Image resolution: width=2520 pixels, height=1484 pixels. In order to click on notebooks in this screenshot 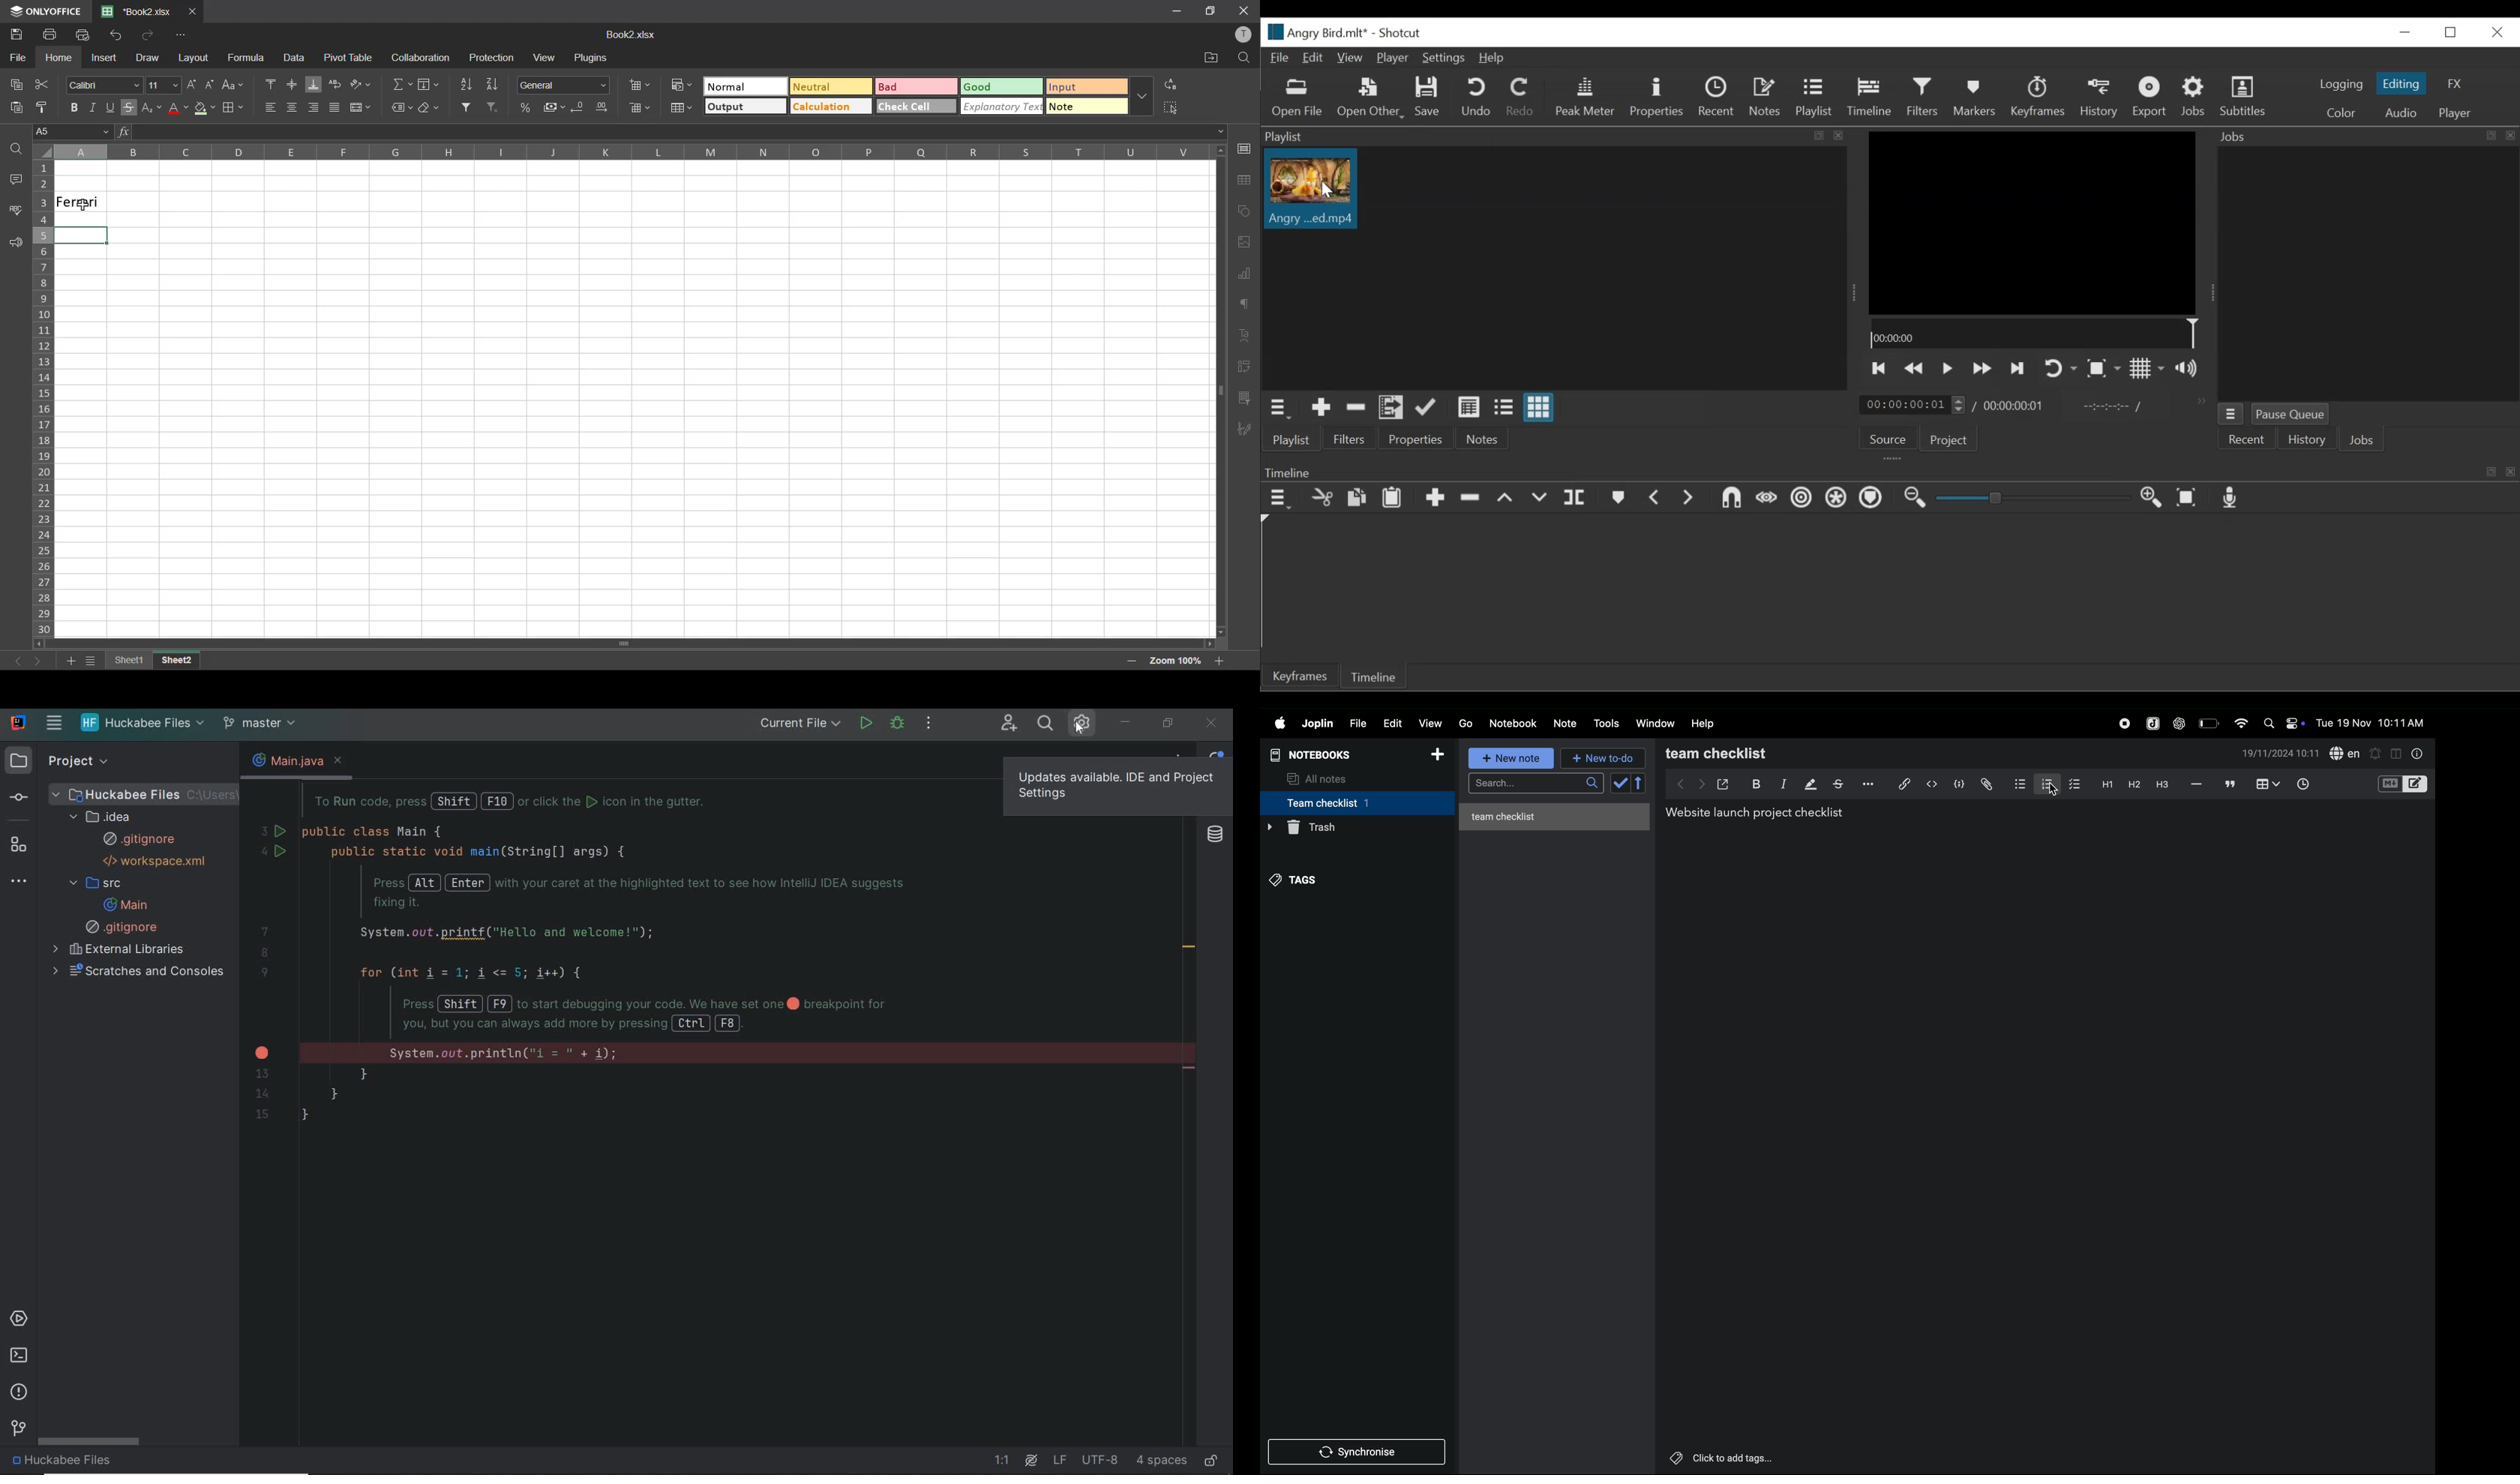, I will do `click(1316, 754)`.